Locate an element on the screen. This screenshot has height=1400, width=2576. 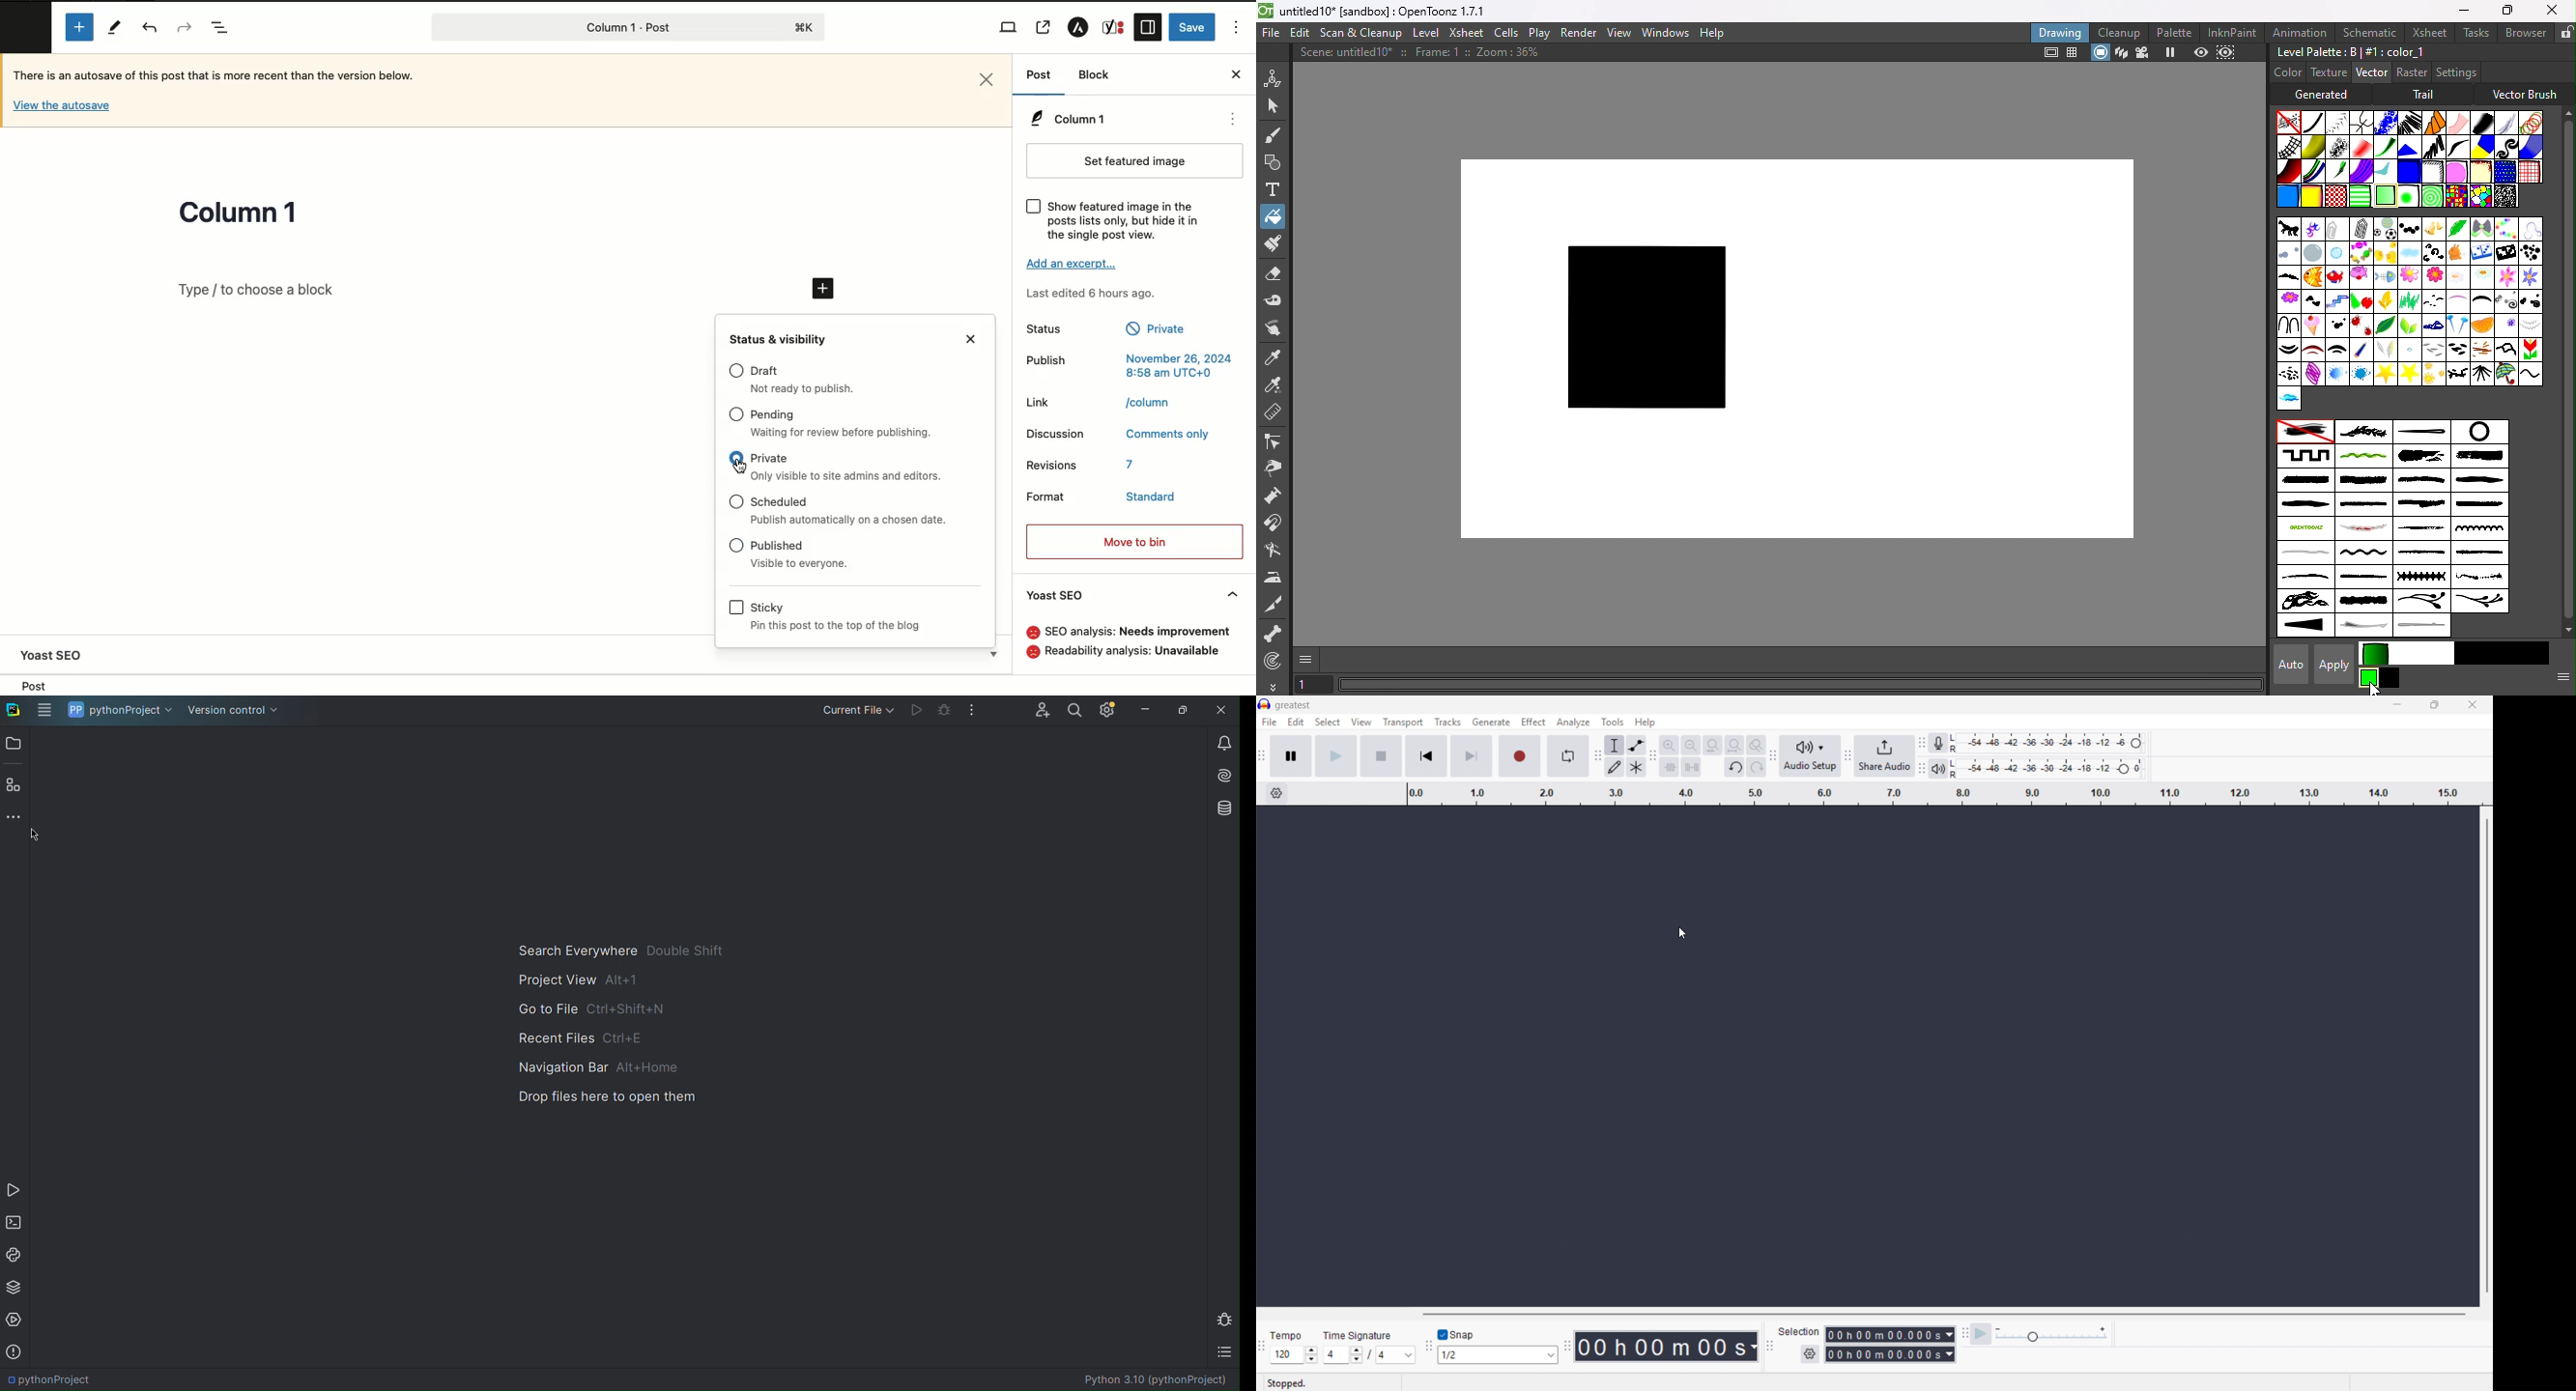
Umbrella is located at coordinates (2505, 374).